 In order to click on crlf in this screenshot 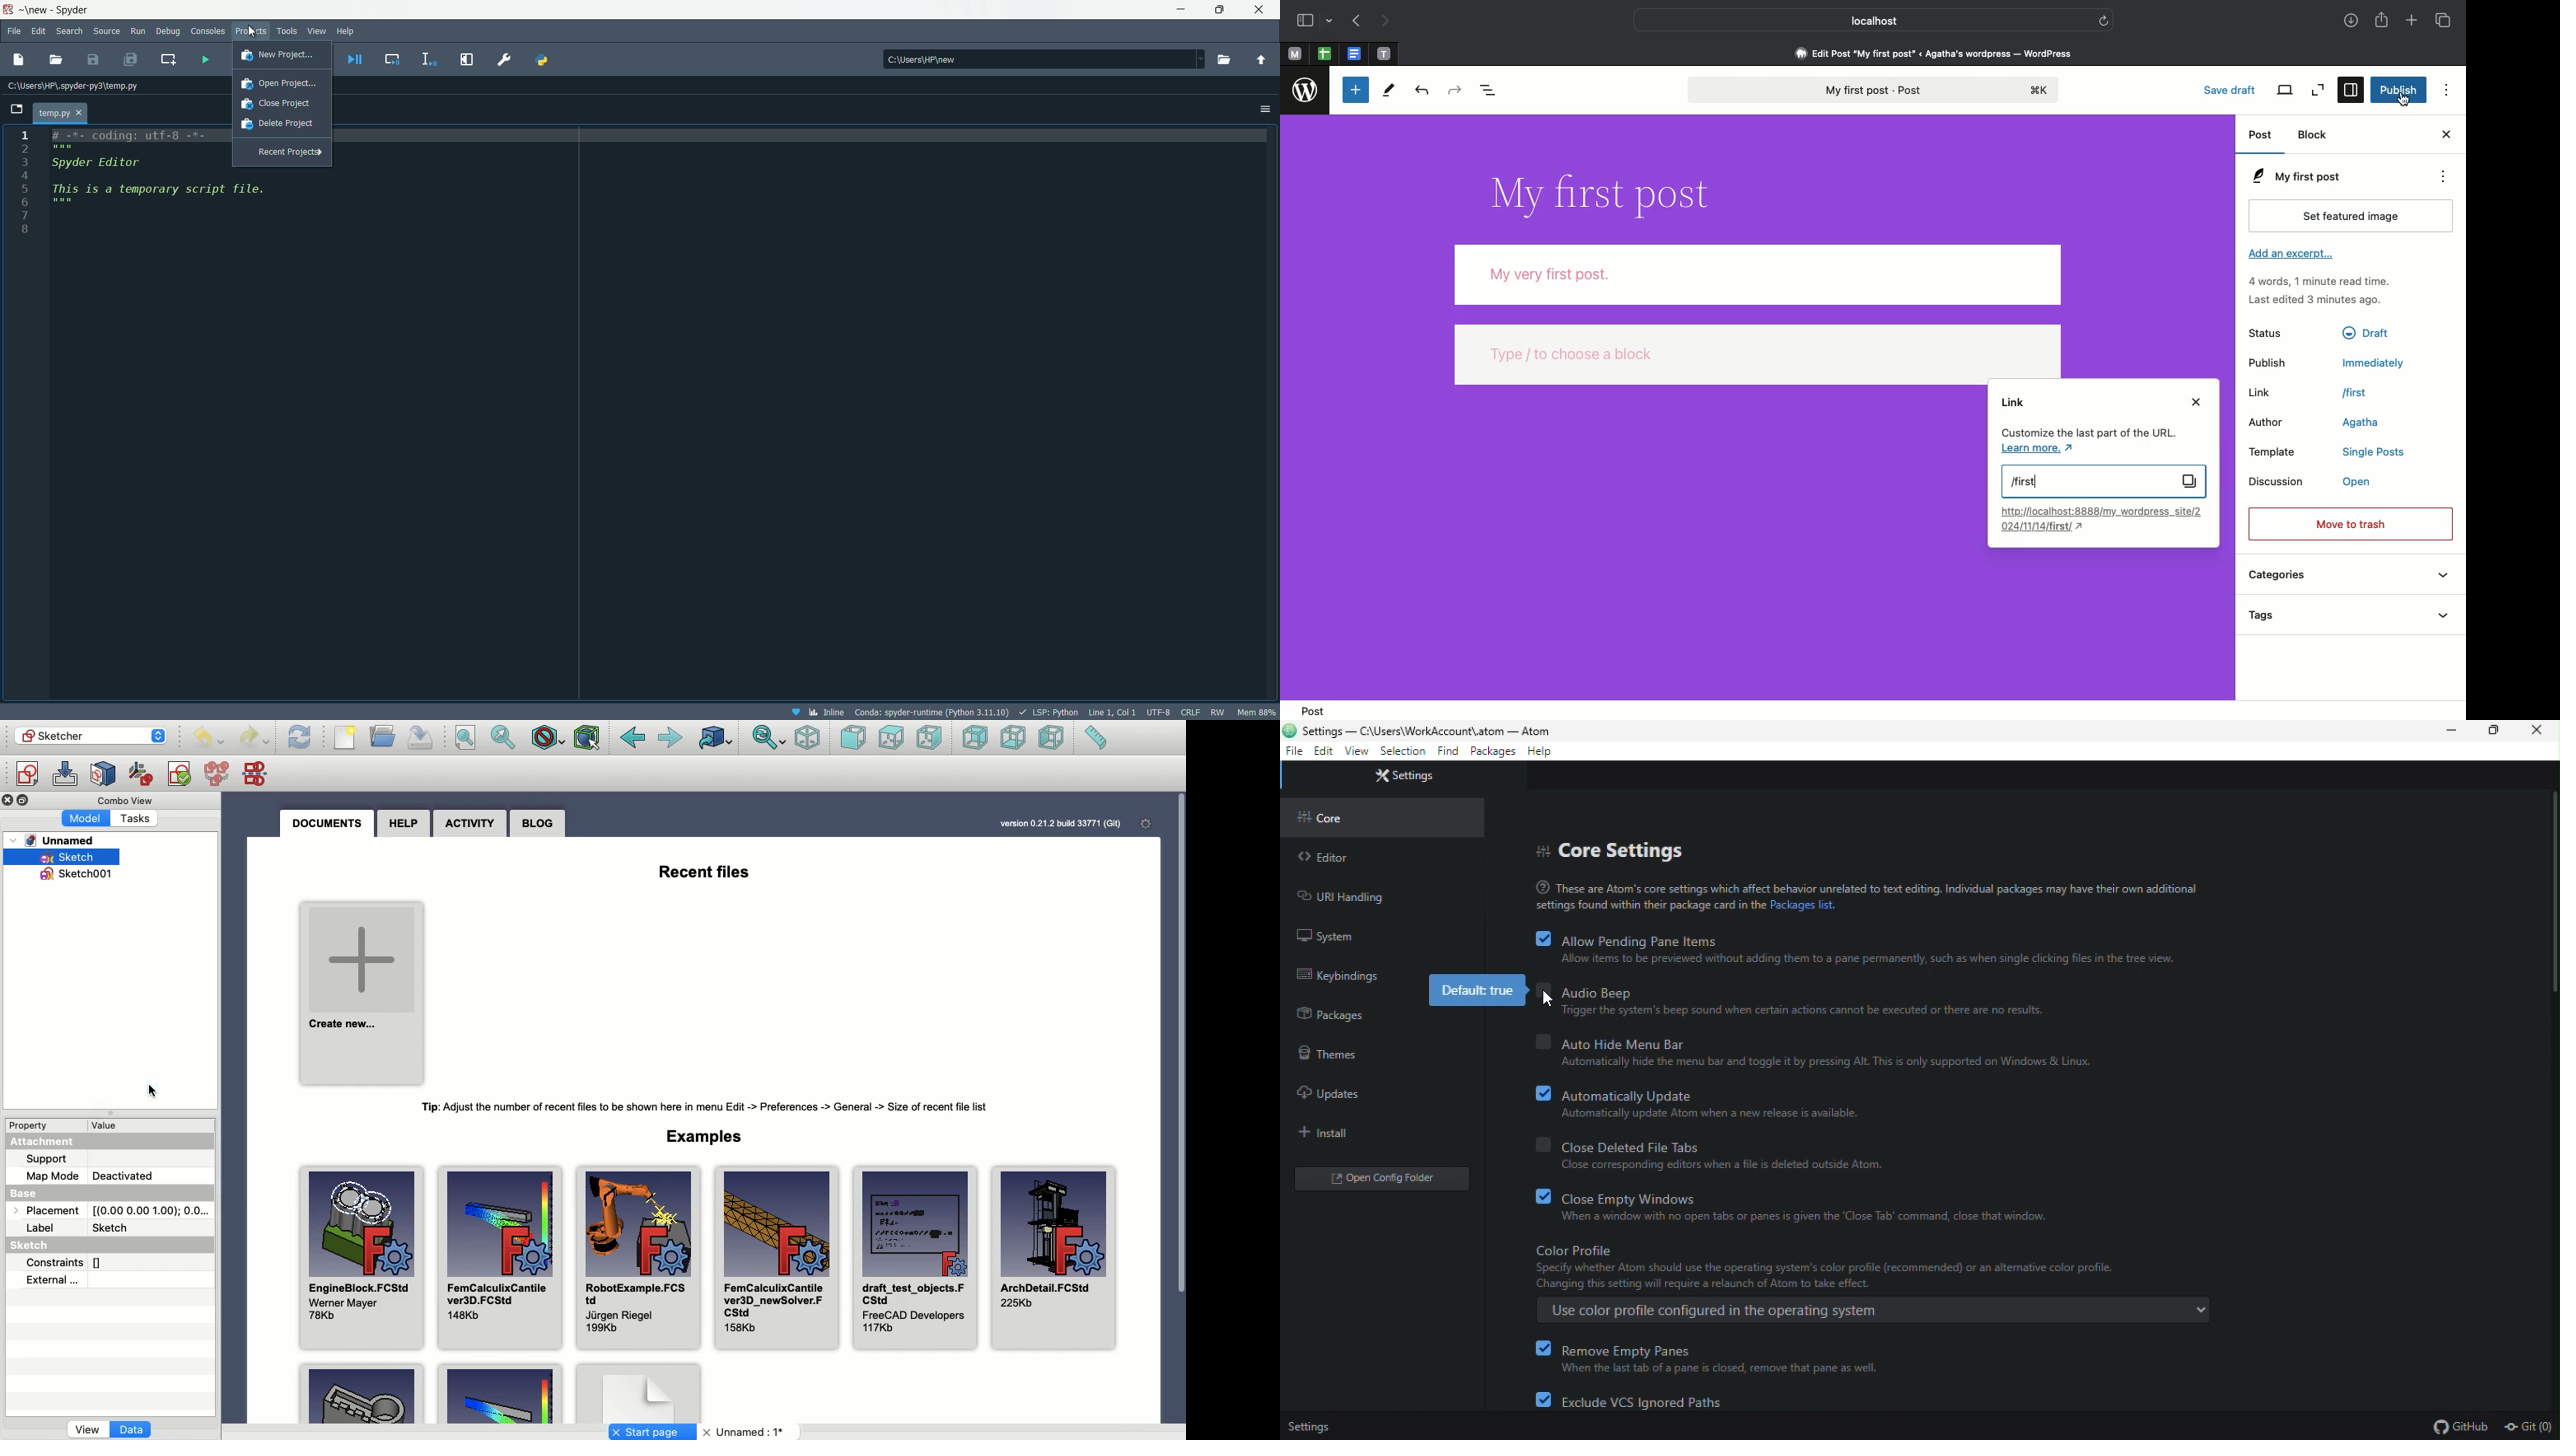, I will do `click(1193, 711)`.